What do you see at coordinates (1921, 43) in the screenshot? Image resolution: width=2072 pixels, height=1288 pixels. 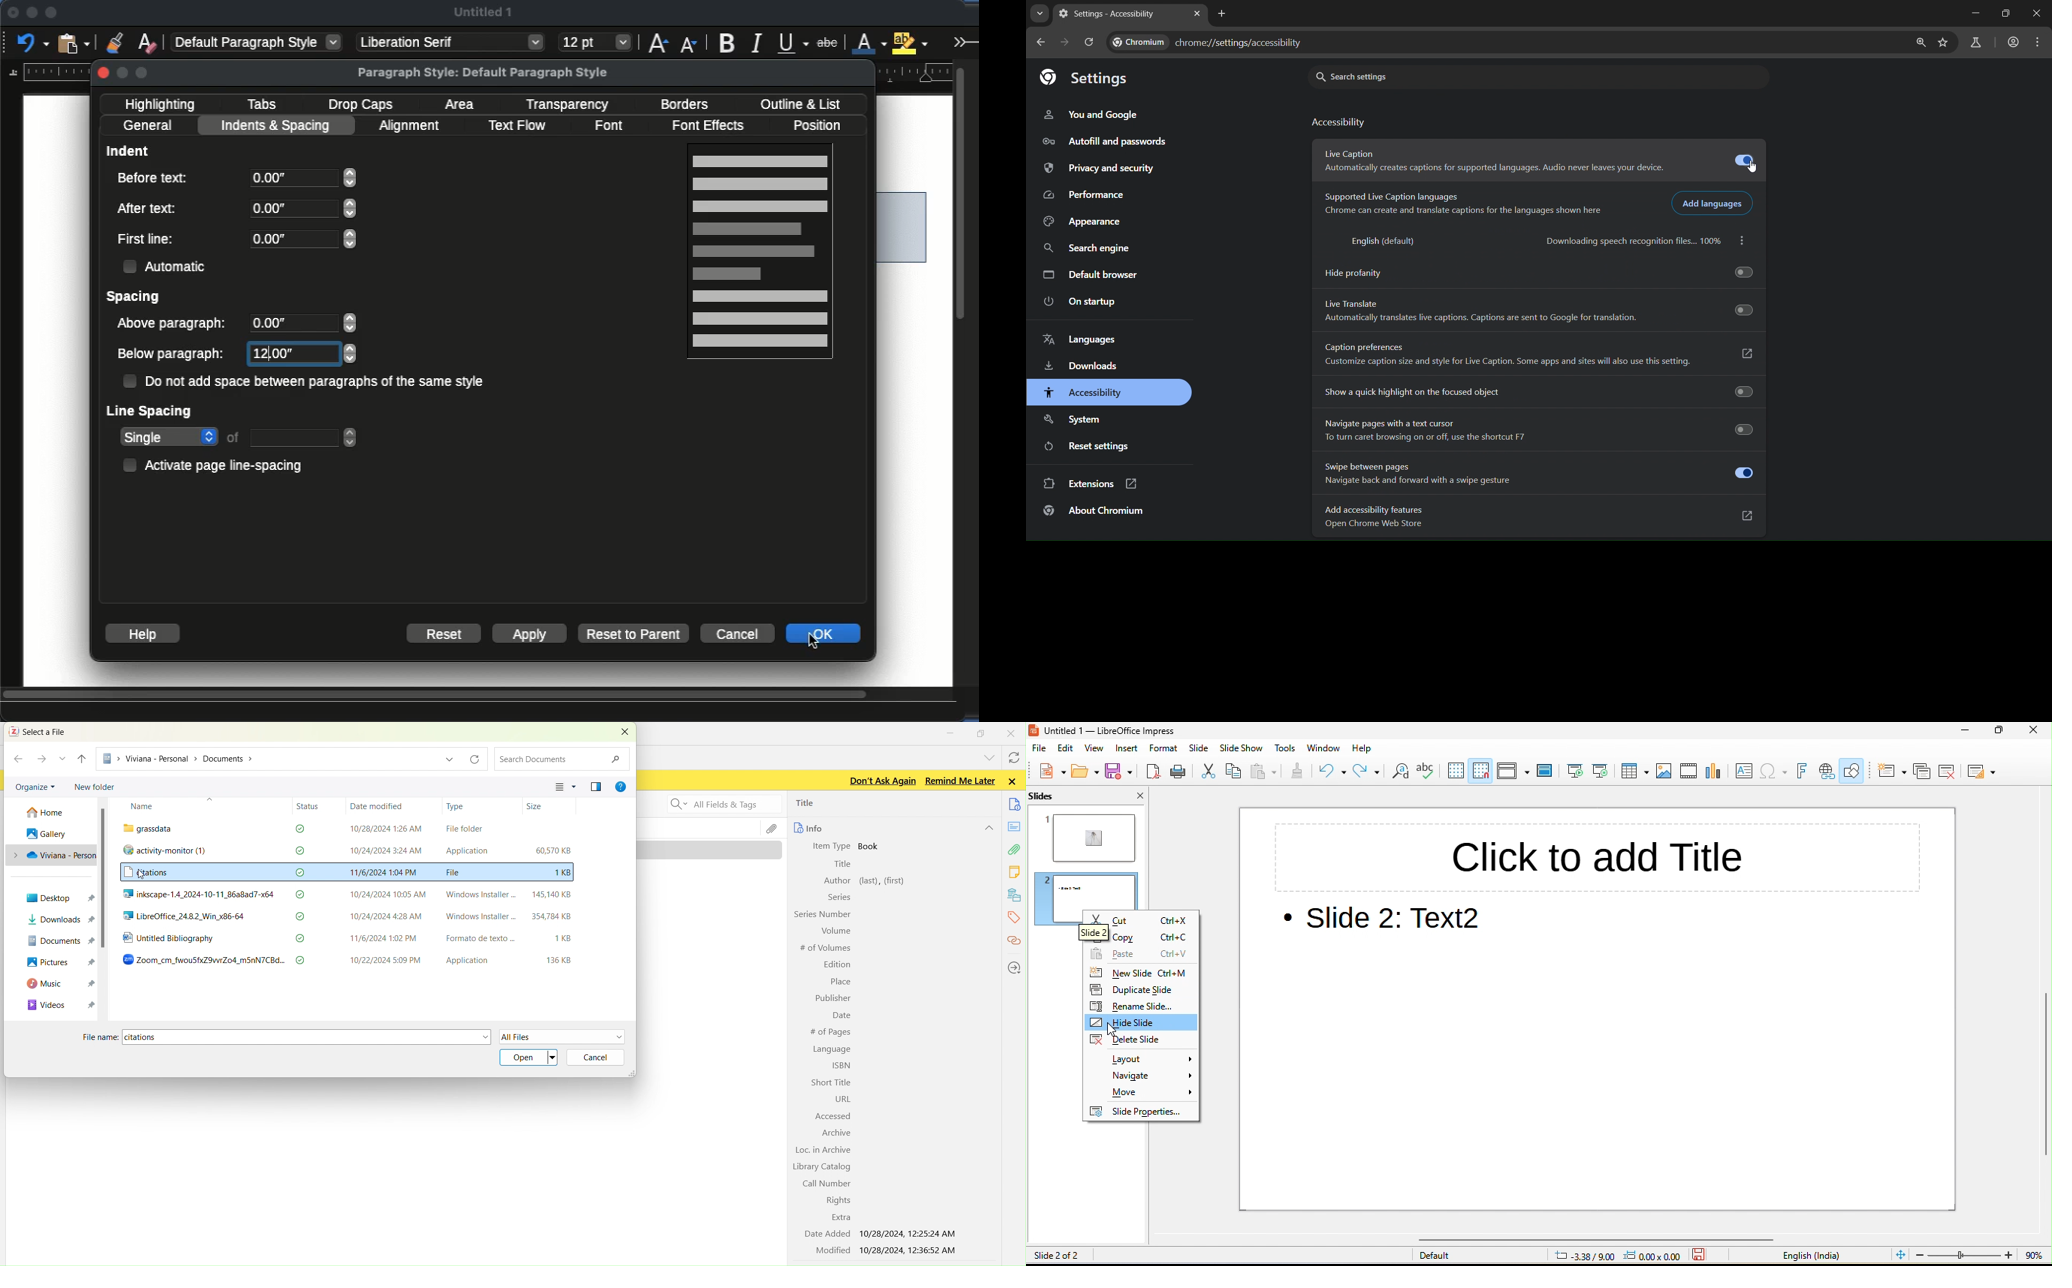 I see `zoom` at bounding box center [1921, 43].